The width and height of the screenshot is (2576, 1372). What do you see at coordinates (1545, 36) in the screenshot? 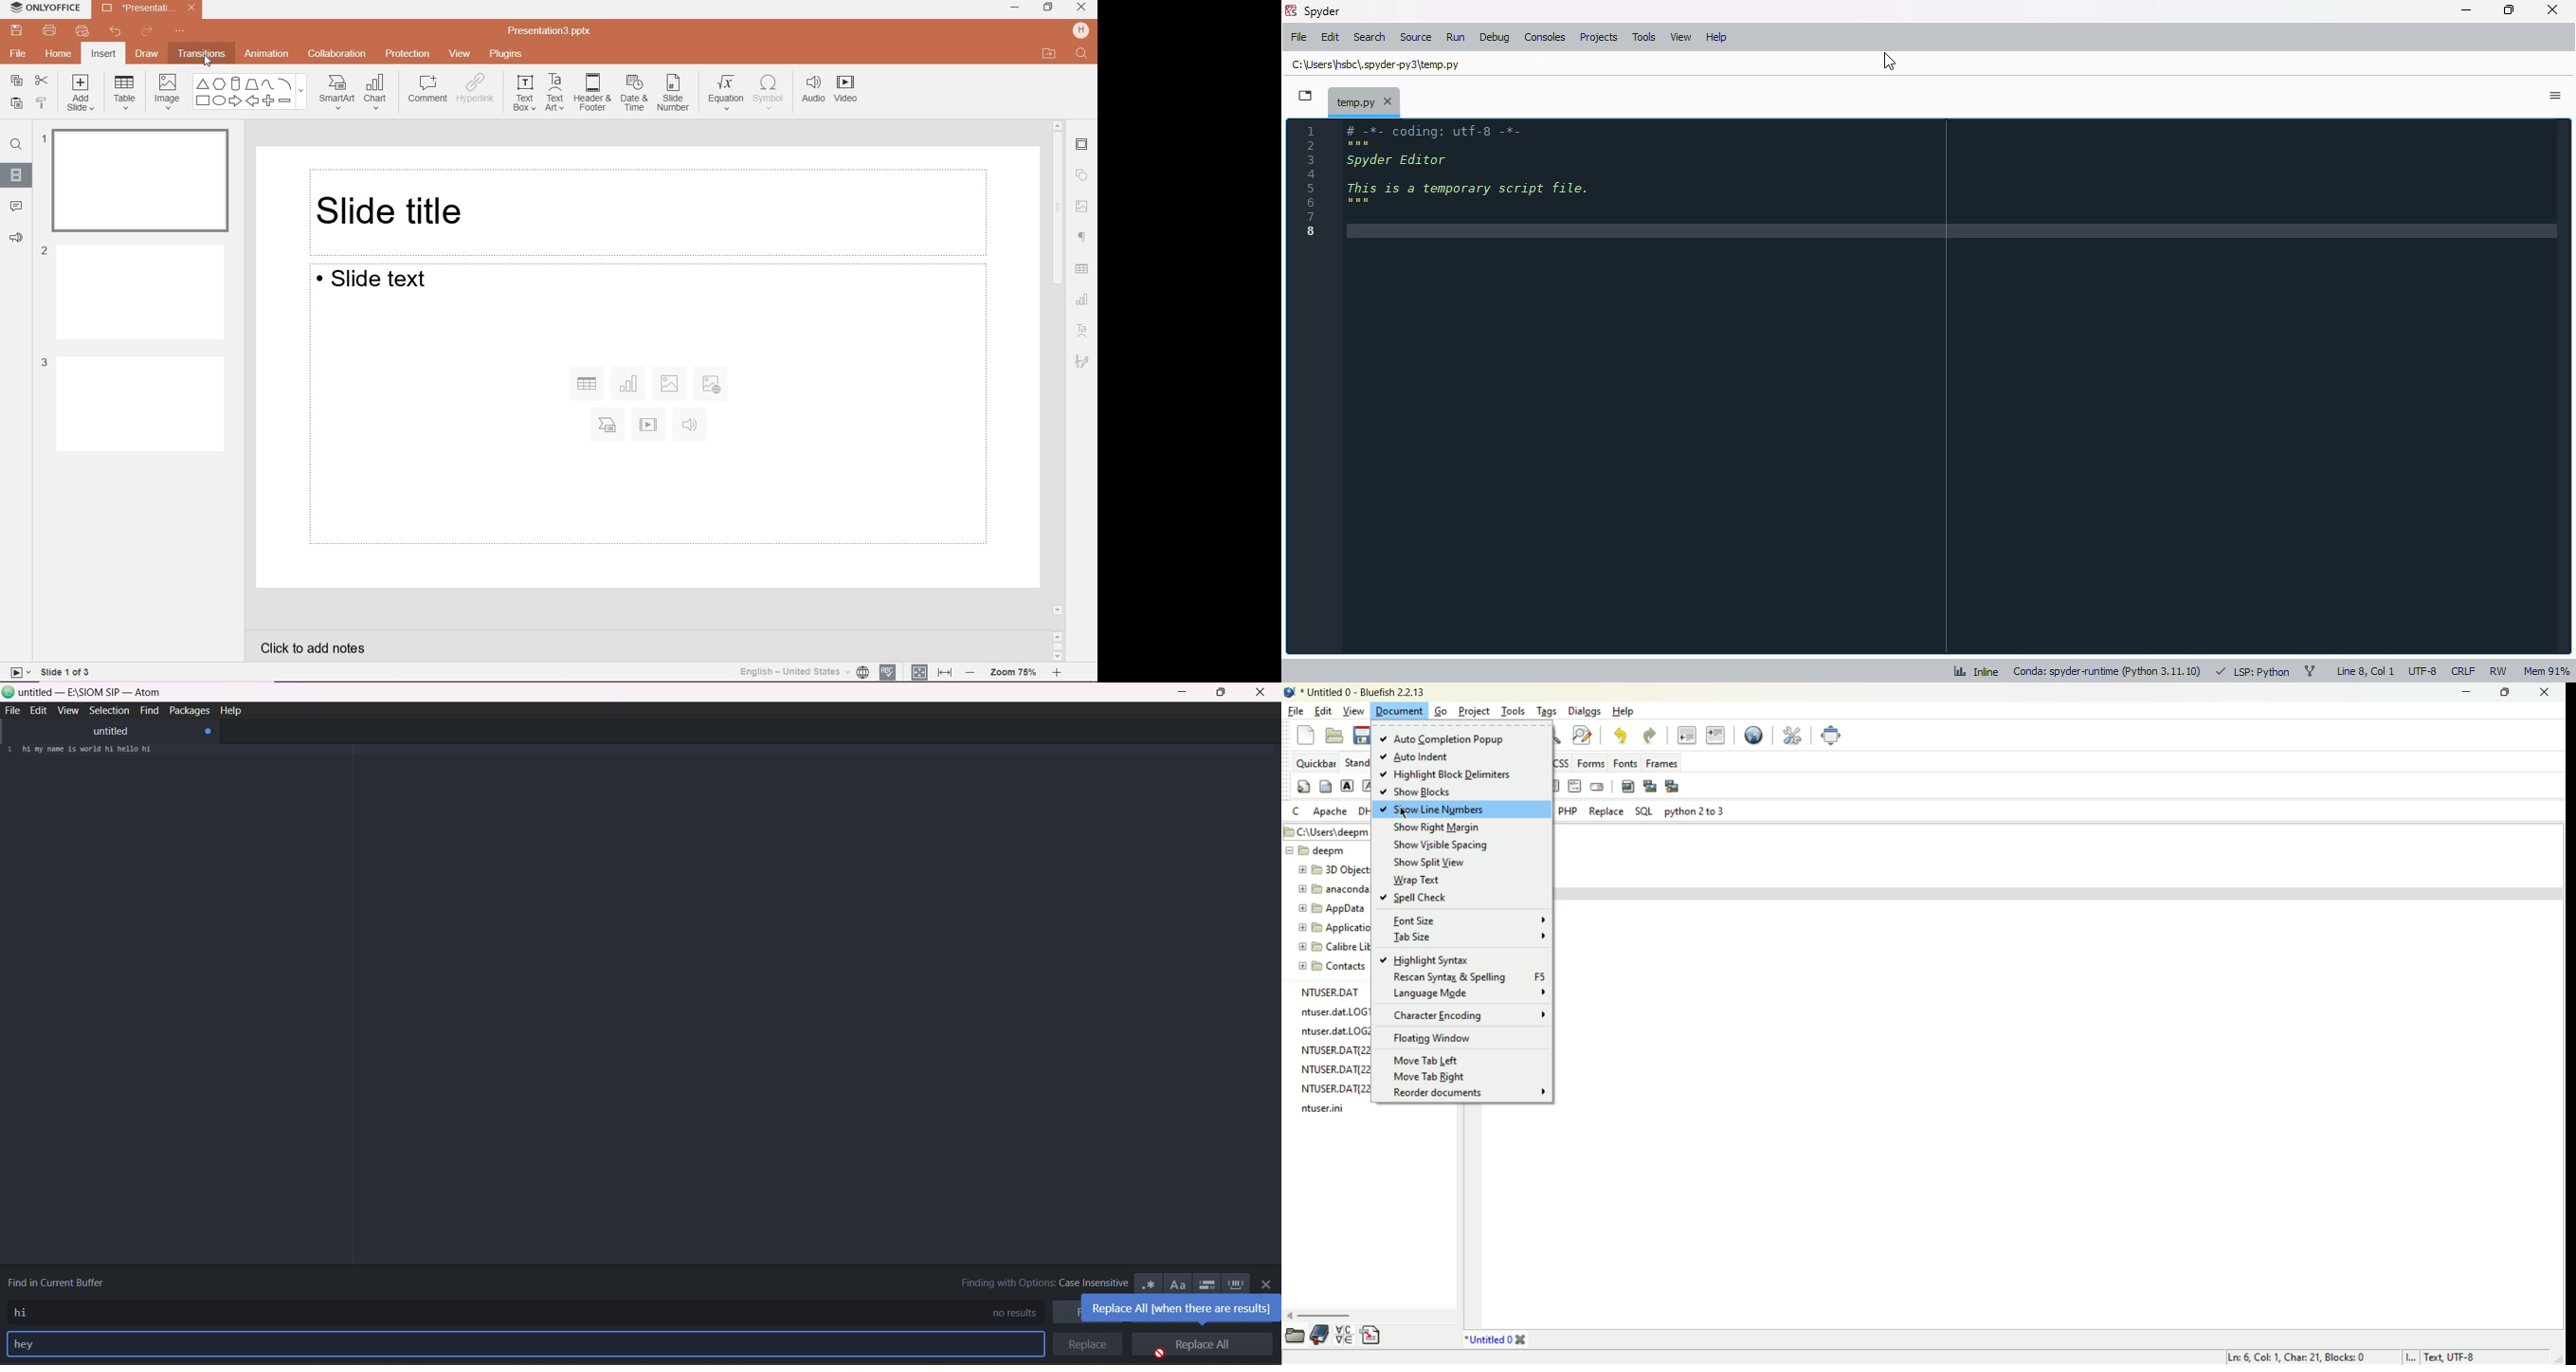
I see `consoles` at bounding box center [1545, 36].